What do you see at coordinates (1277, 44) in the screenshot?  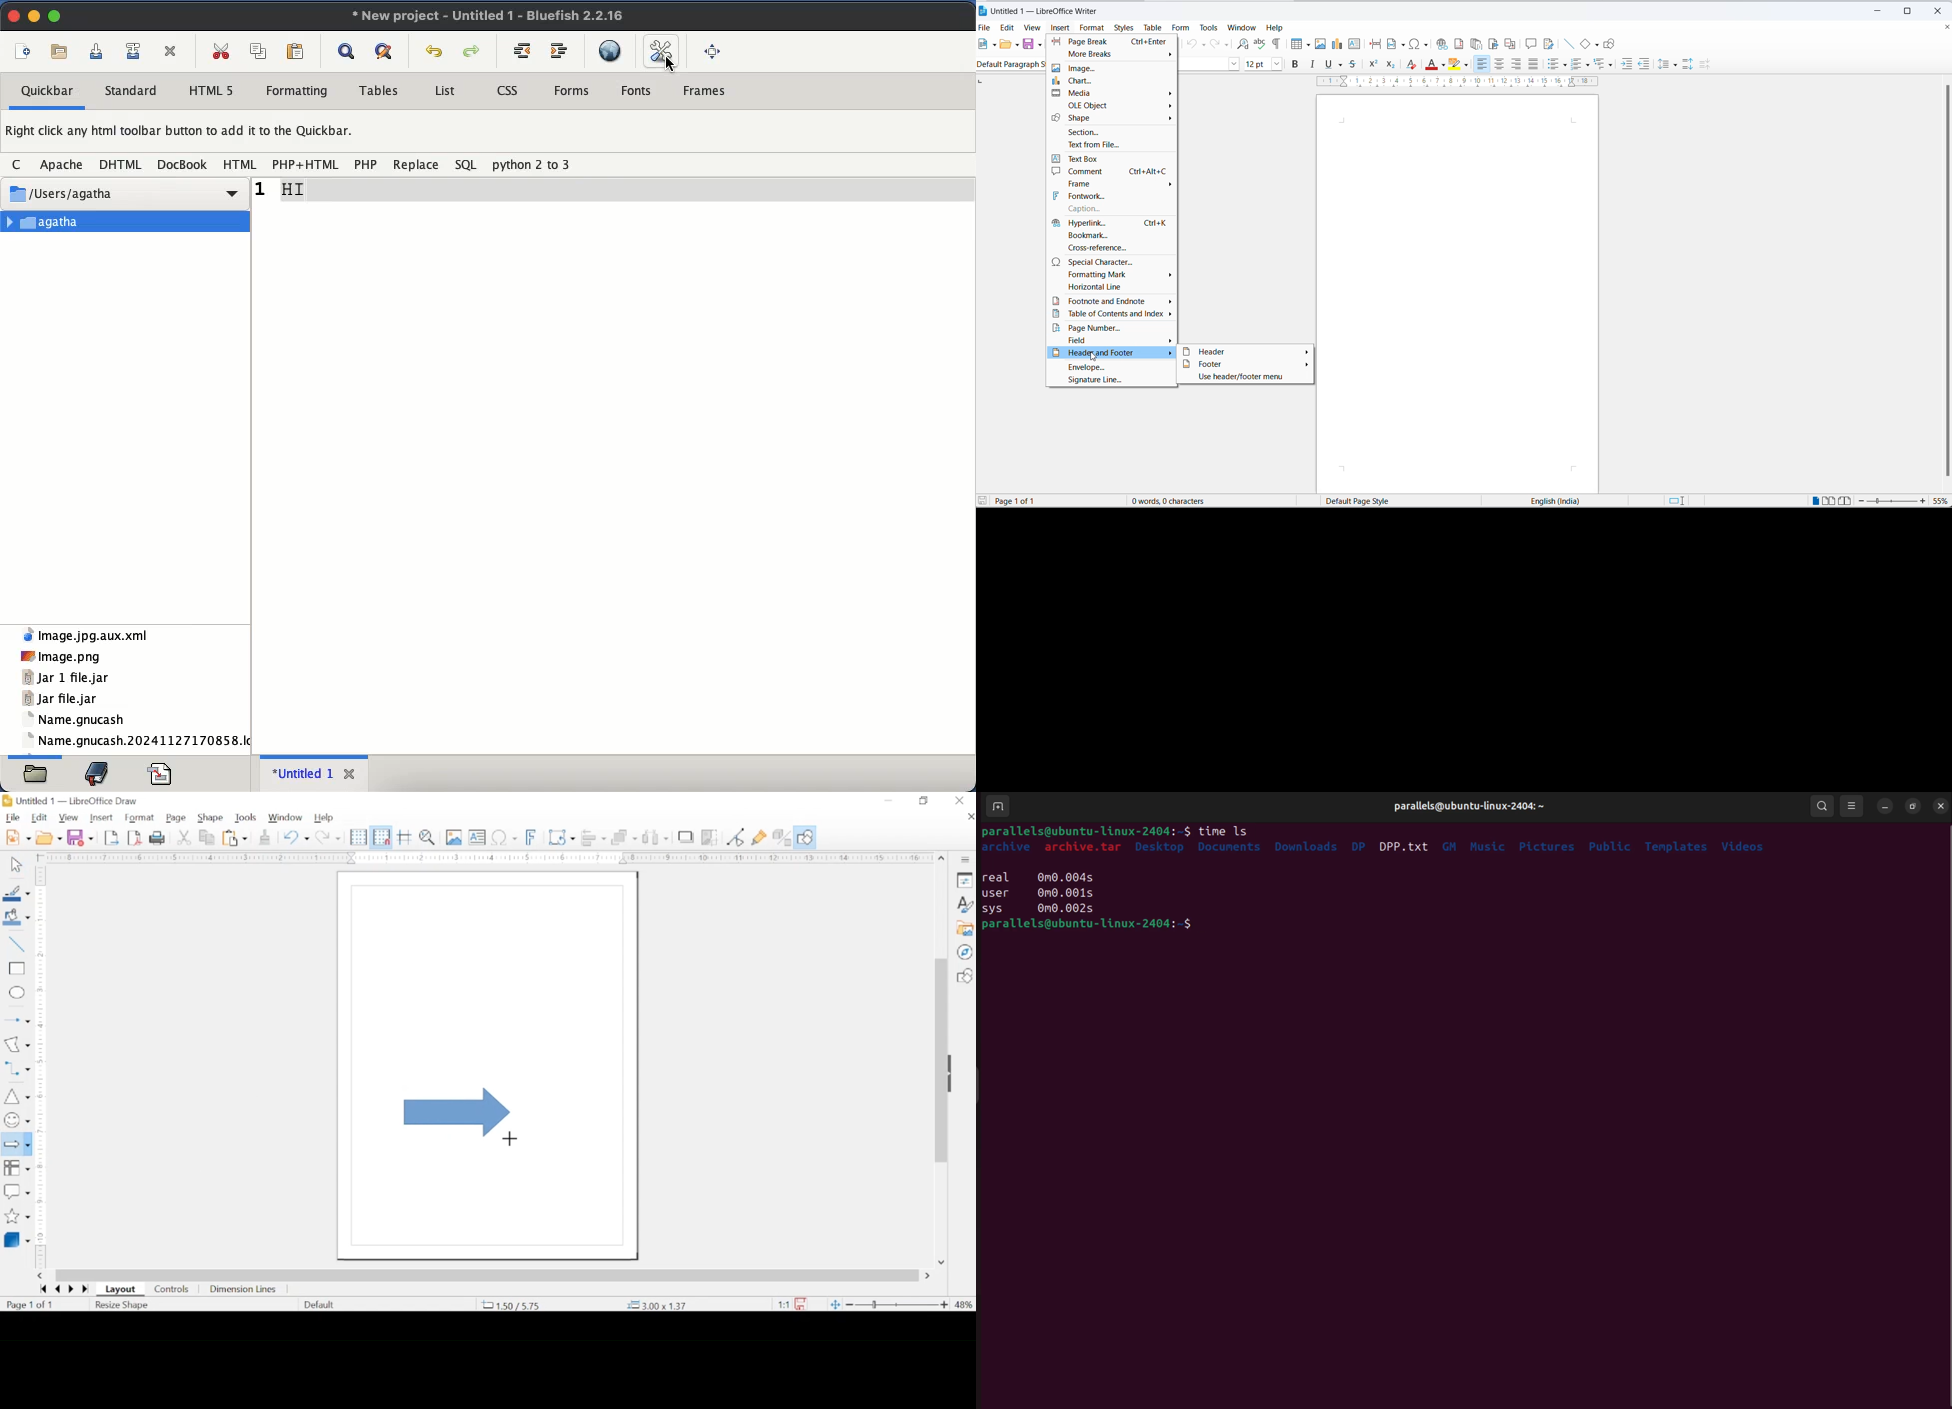 I see `toggle formatting marks` at bounding box center [1277, 44].